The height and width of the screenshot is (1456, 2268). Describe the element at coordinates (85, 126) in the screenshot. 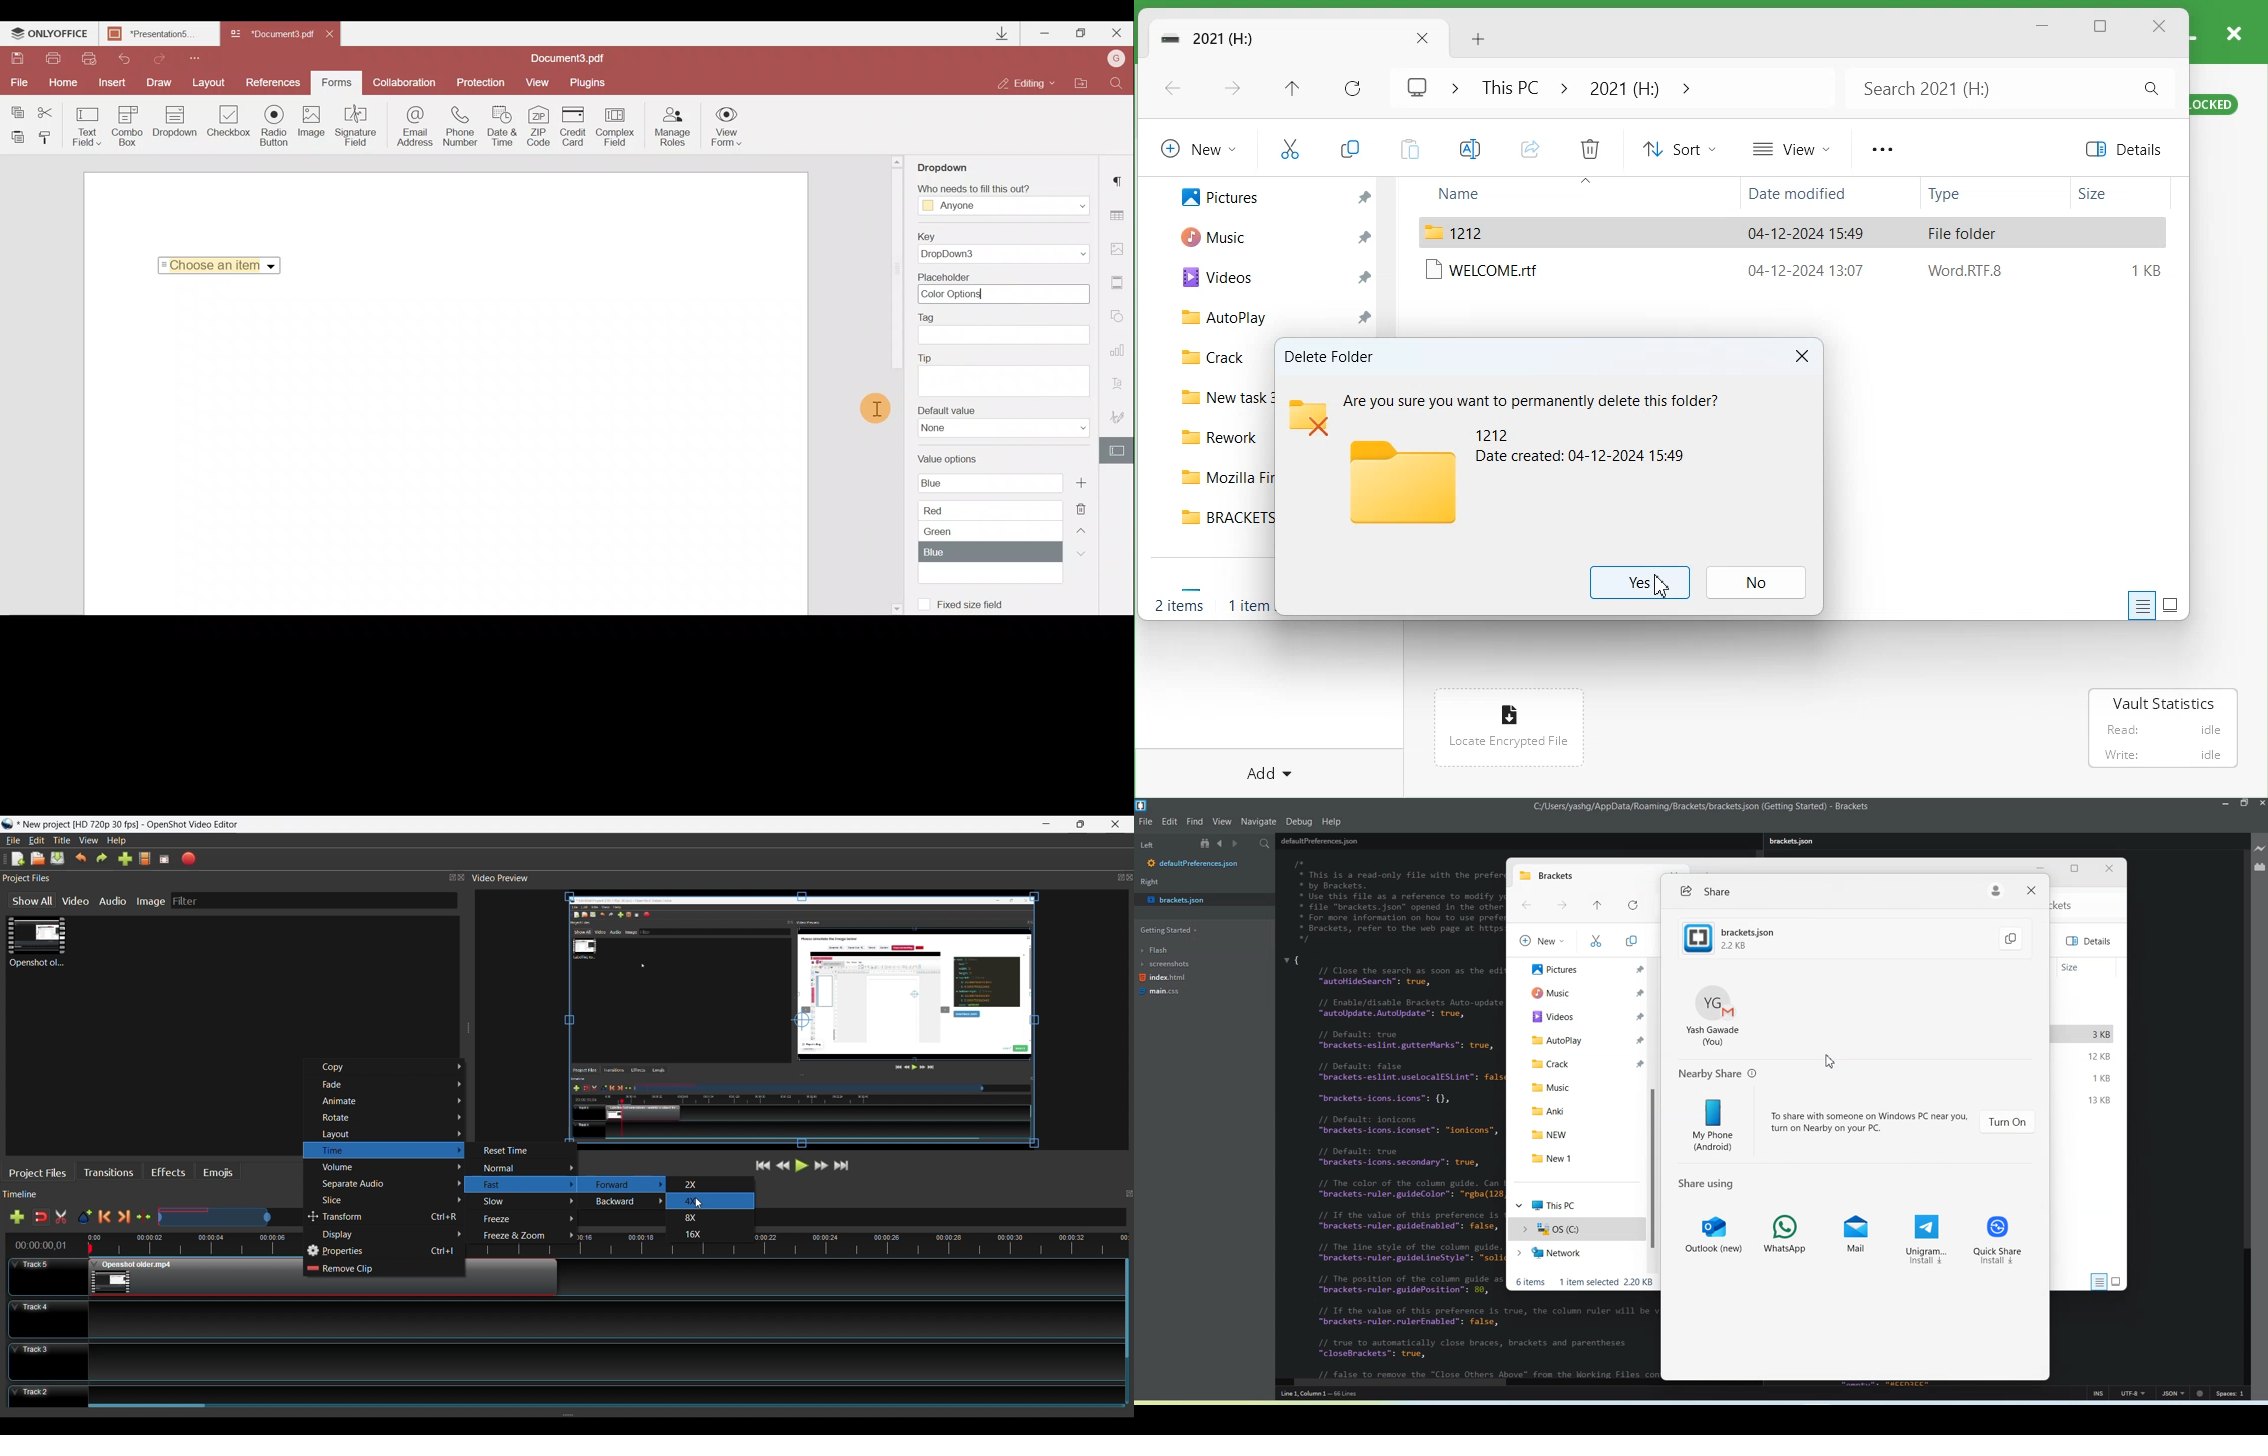

I see `Text field` at that location.